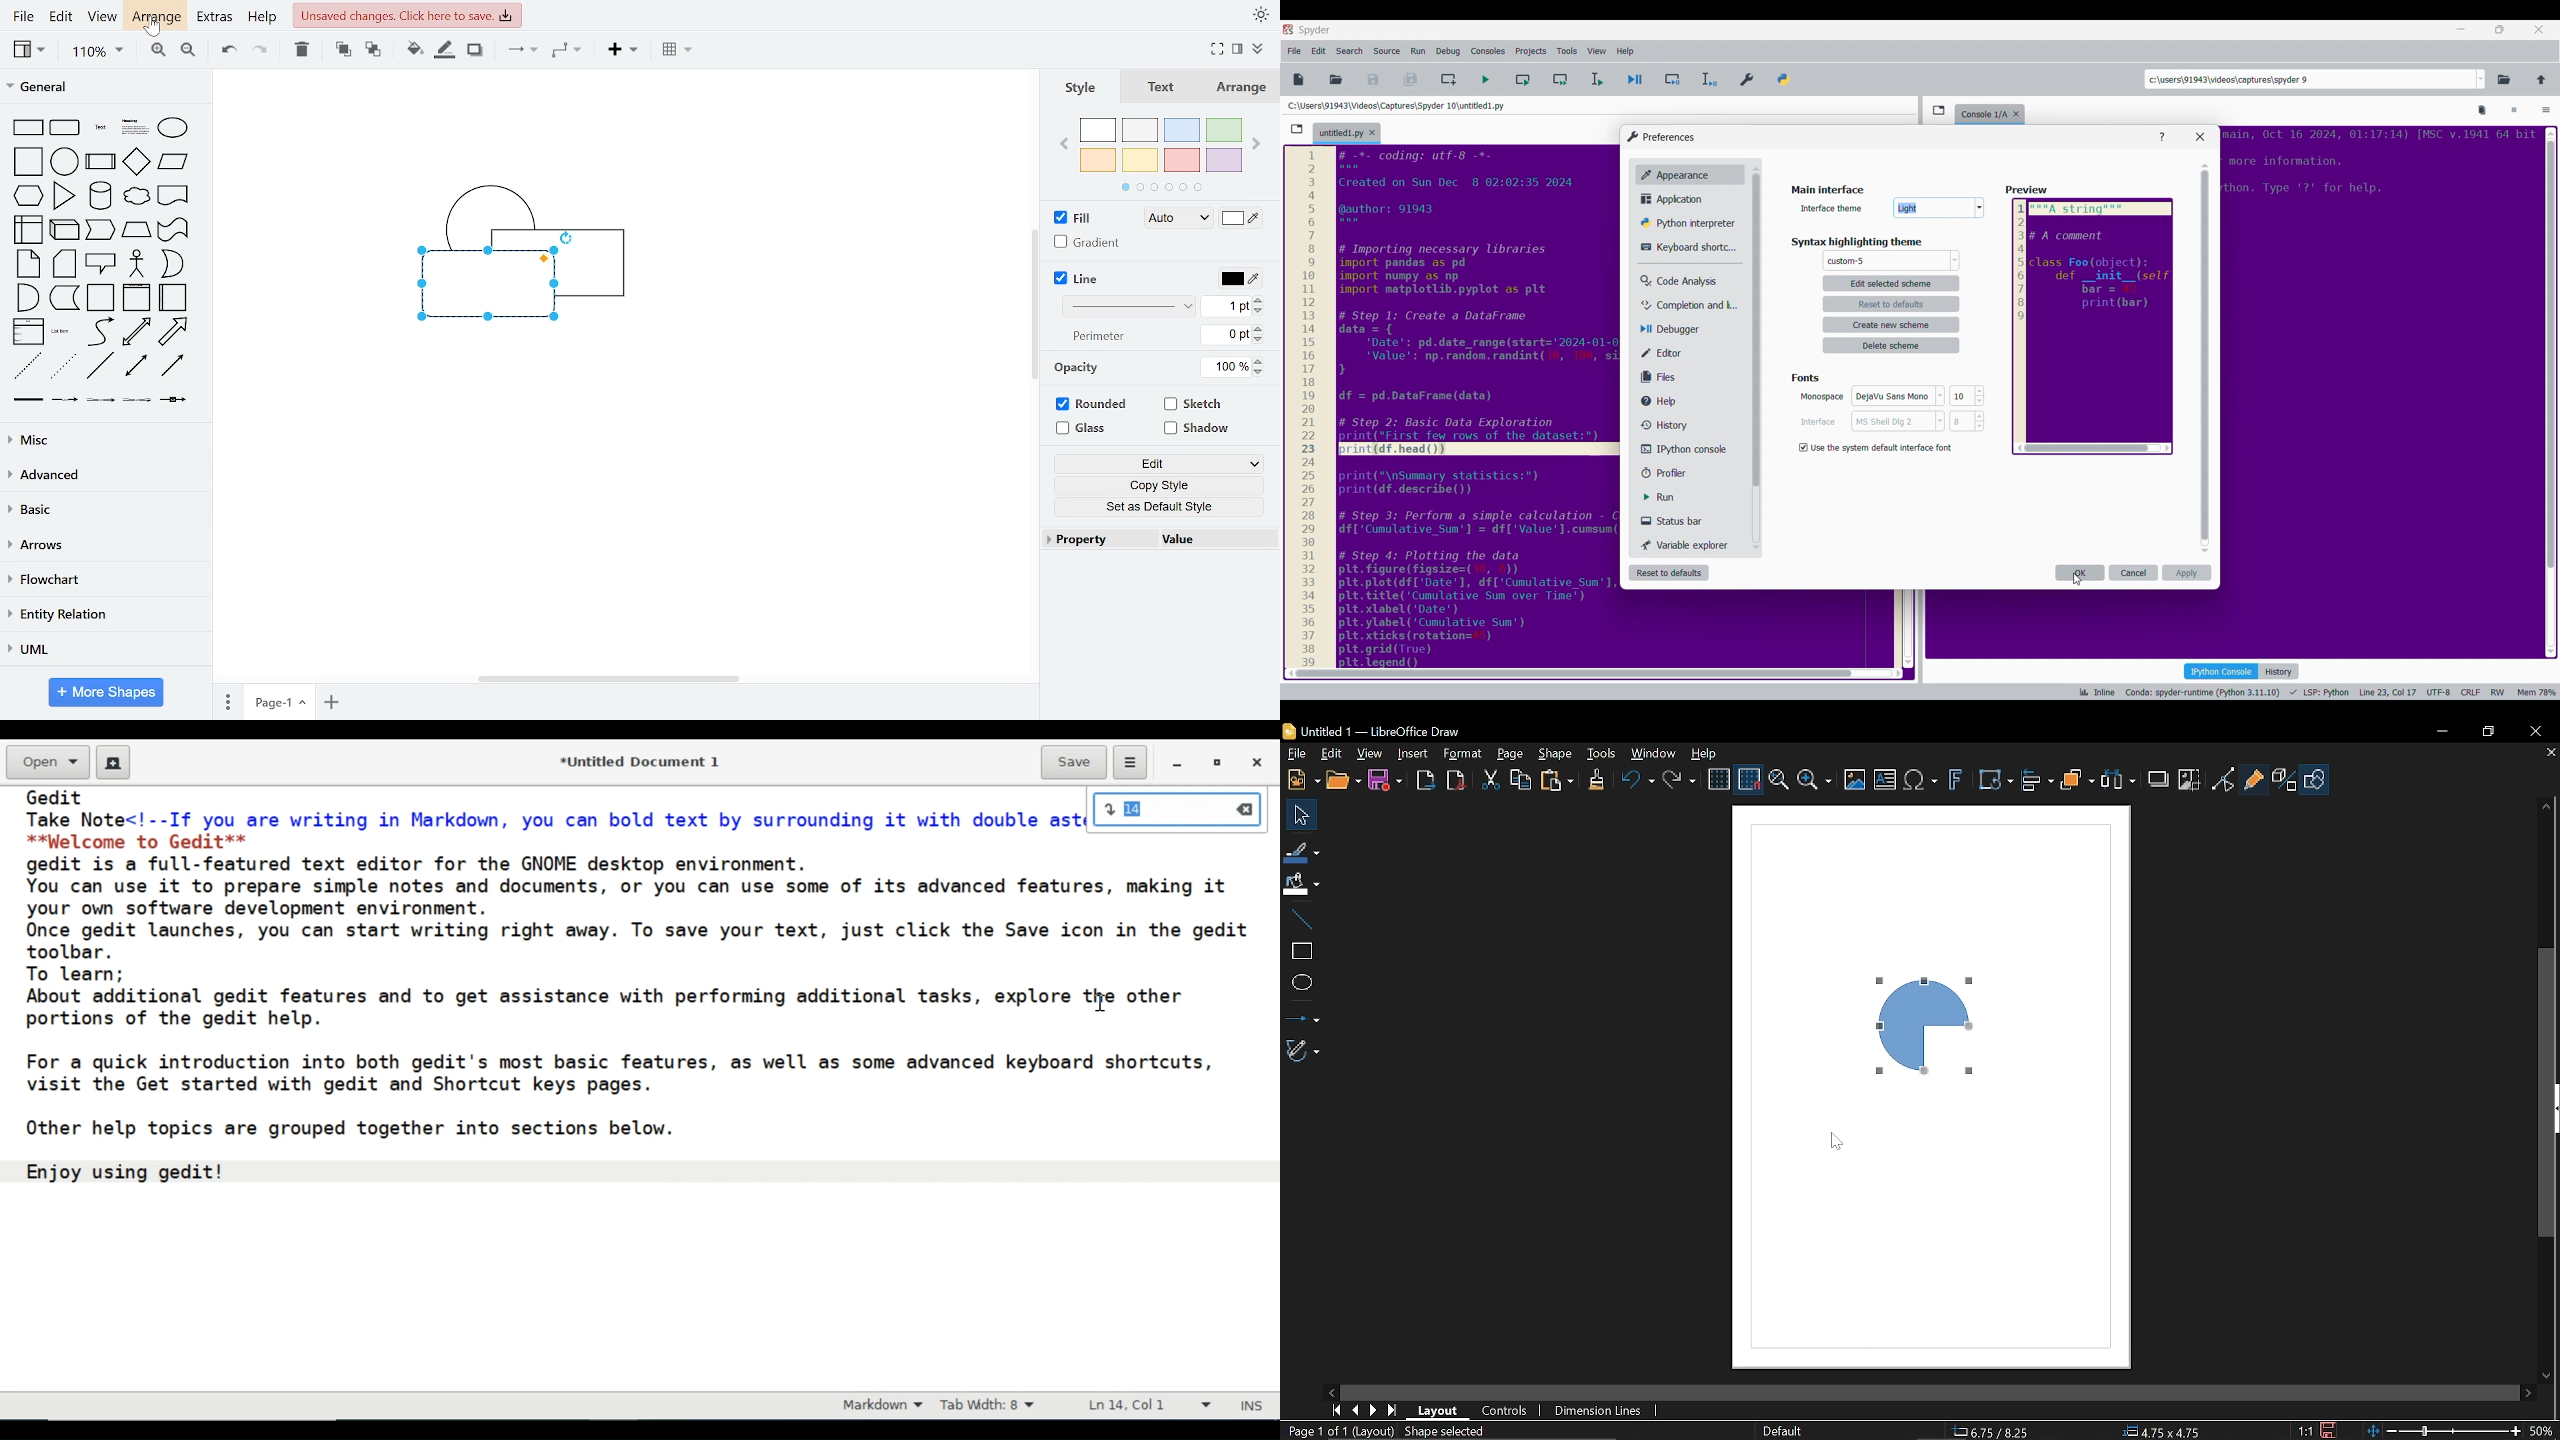  What do you see at coordinates (1374, 79) in the screenshot?
I see `Save file` at bounding box center [1374, 79].